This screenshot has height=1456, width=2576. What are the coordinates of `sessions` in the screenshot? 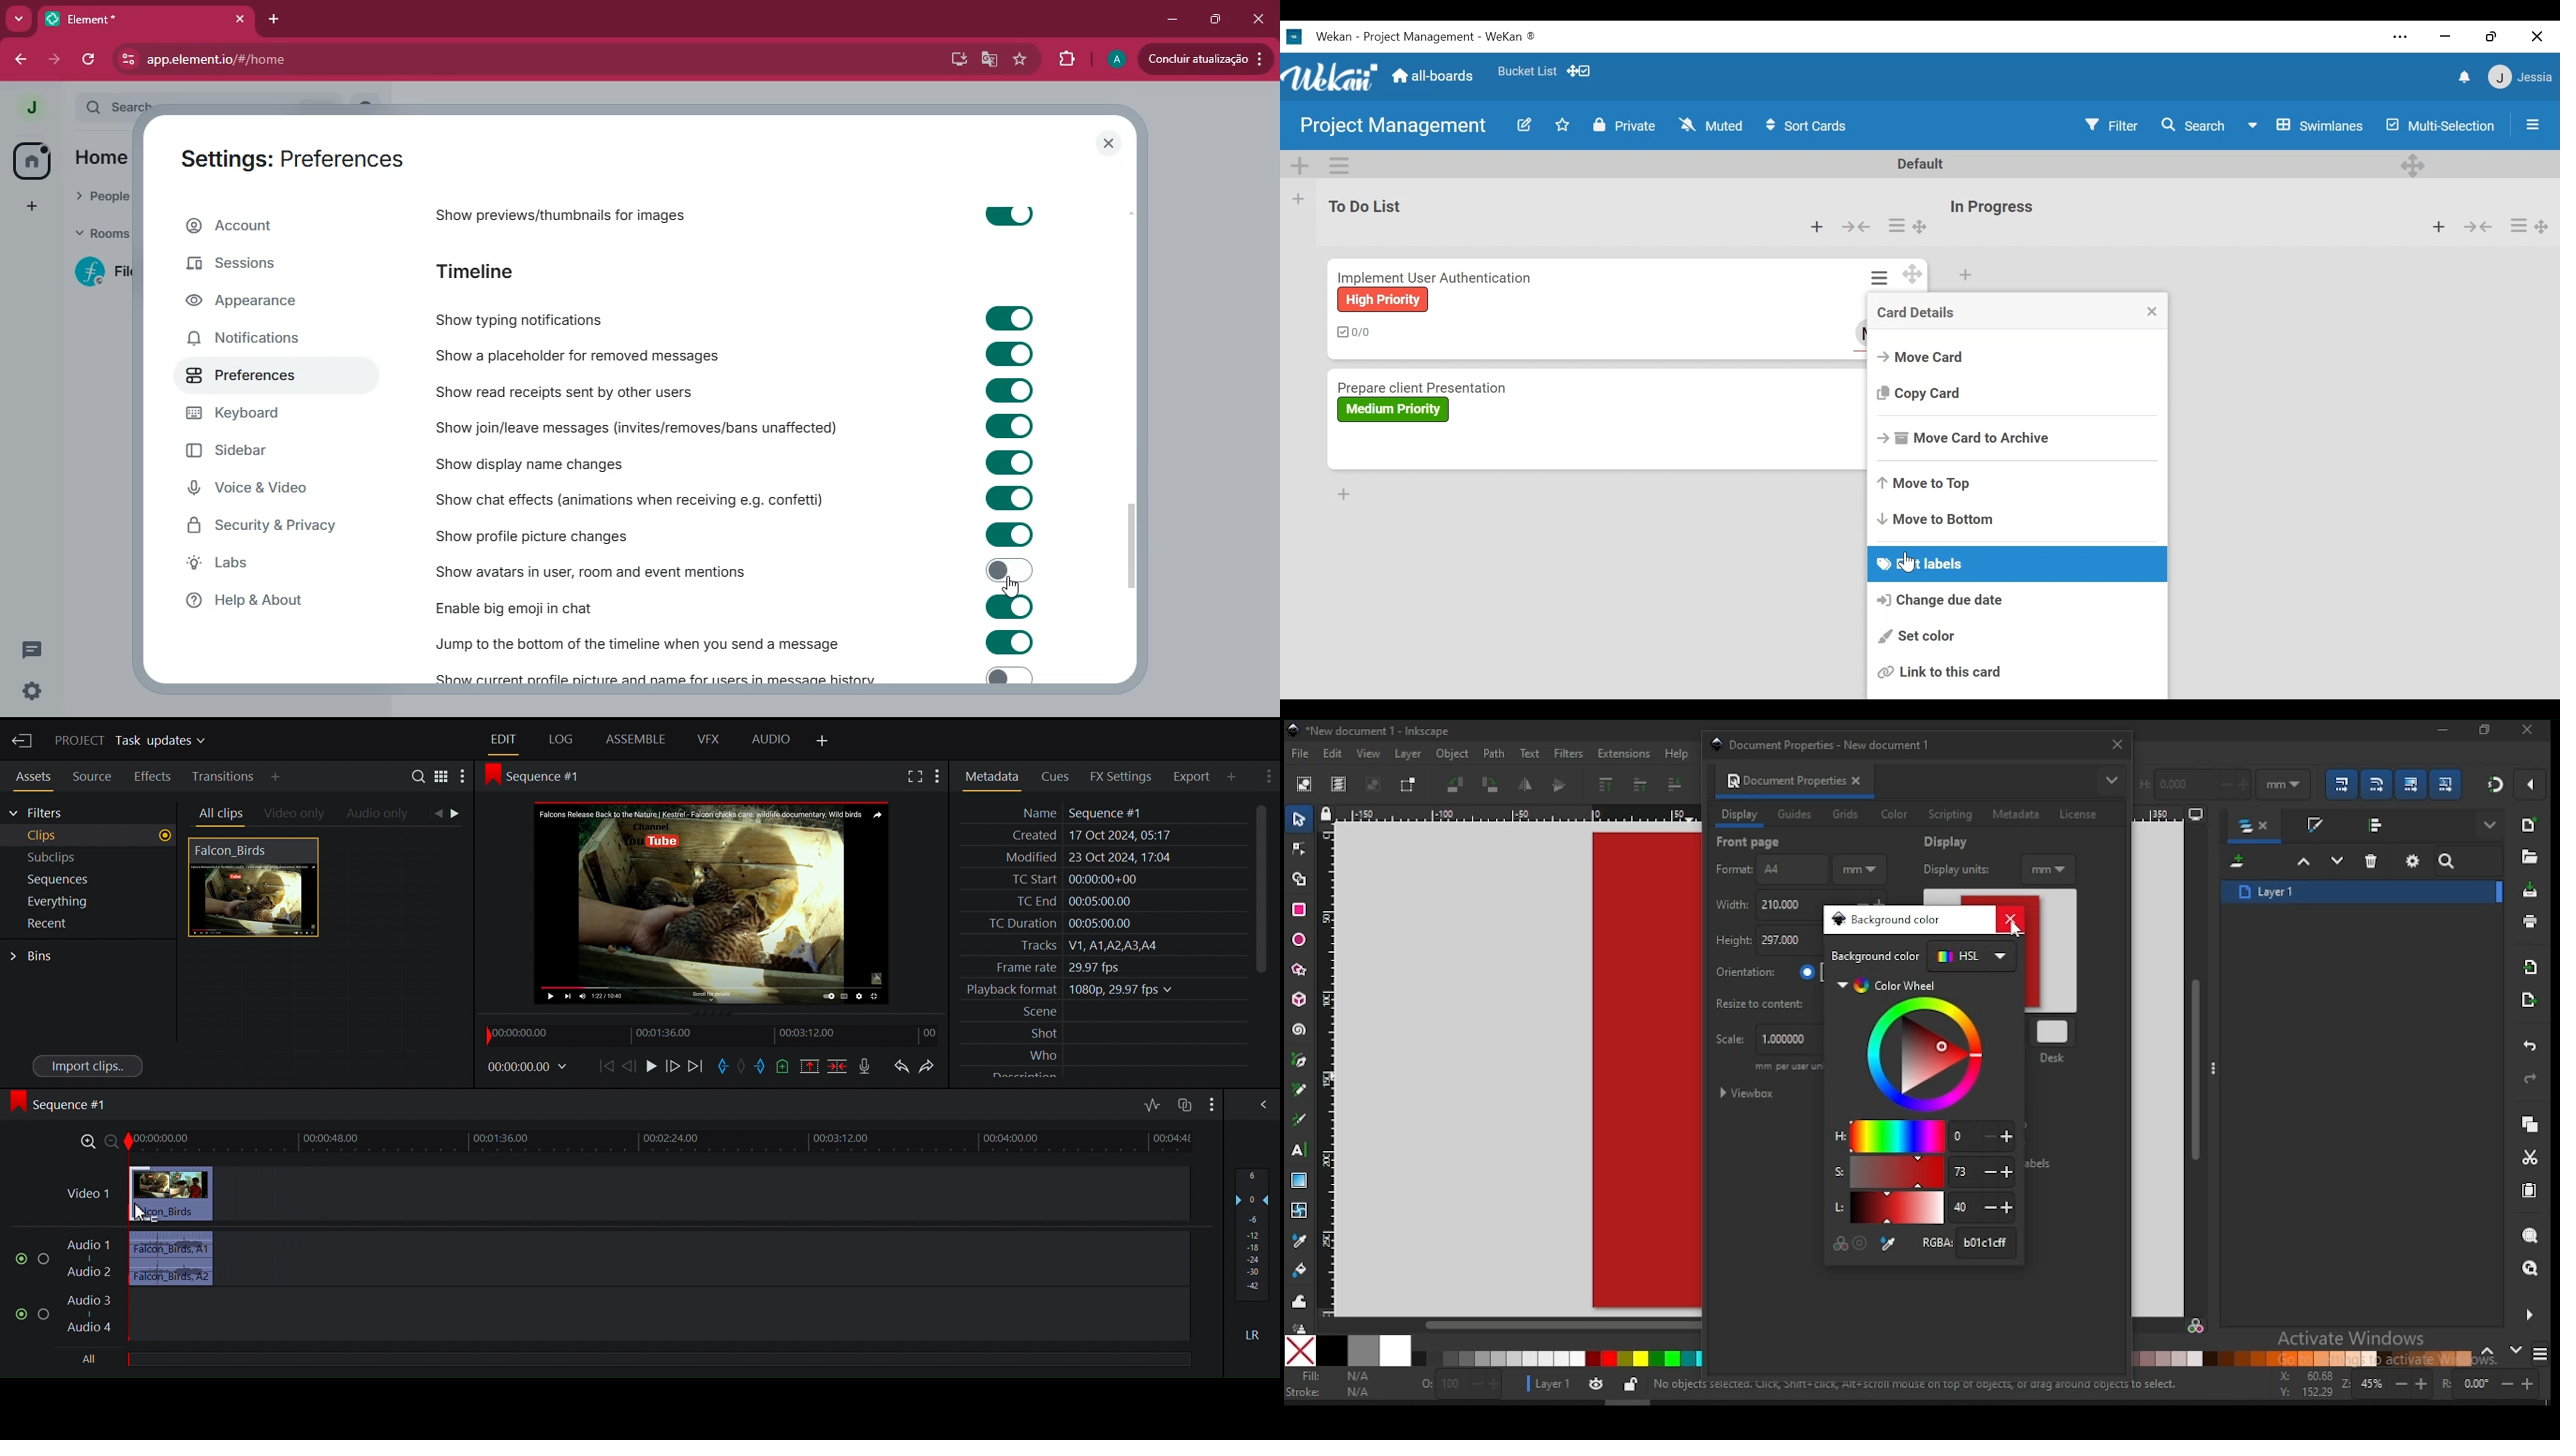 It's located at (281, 269).